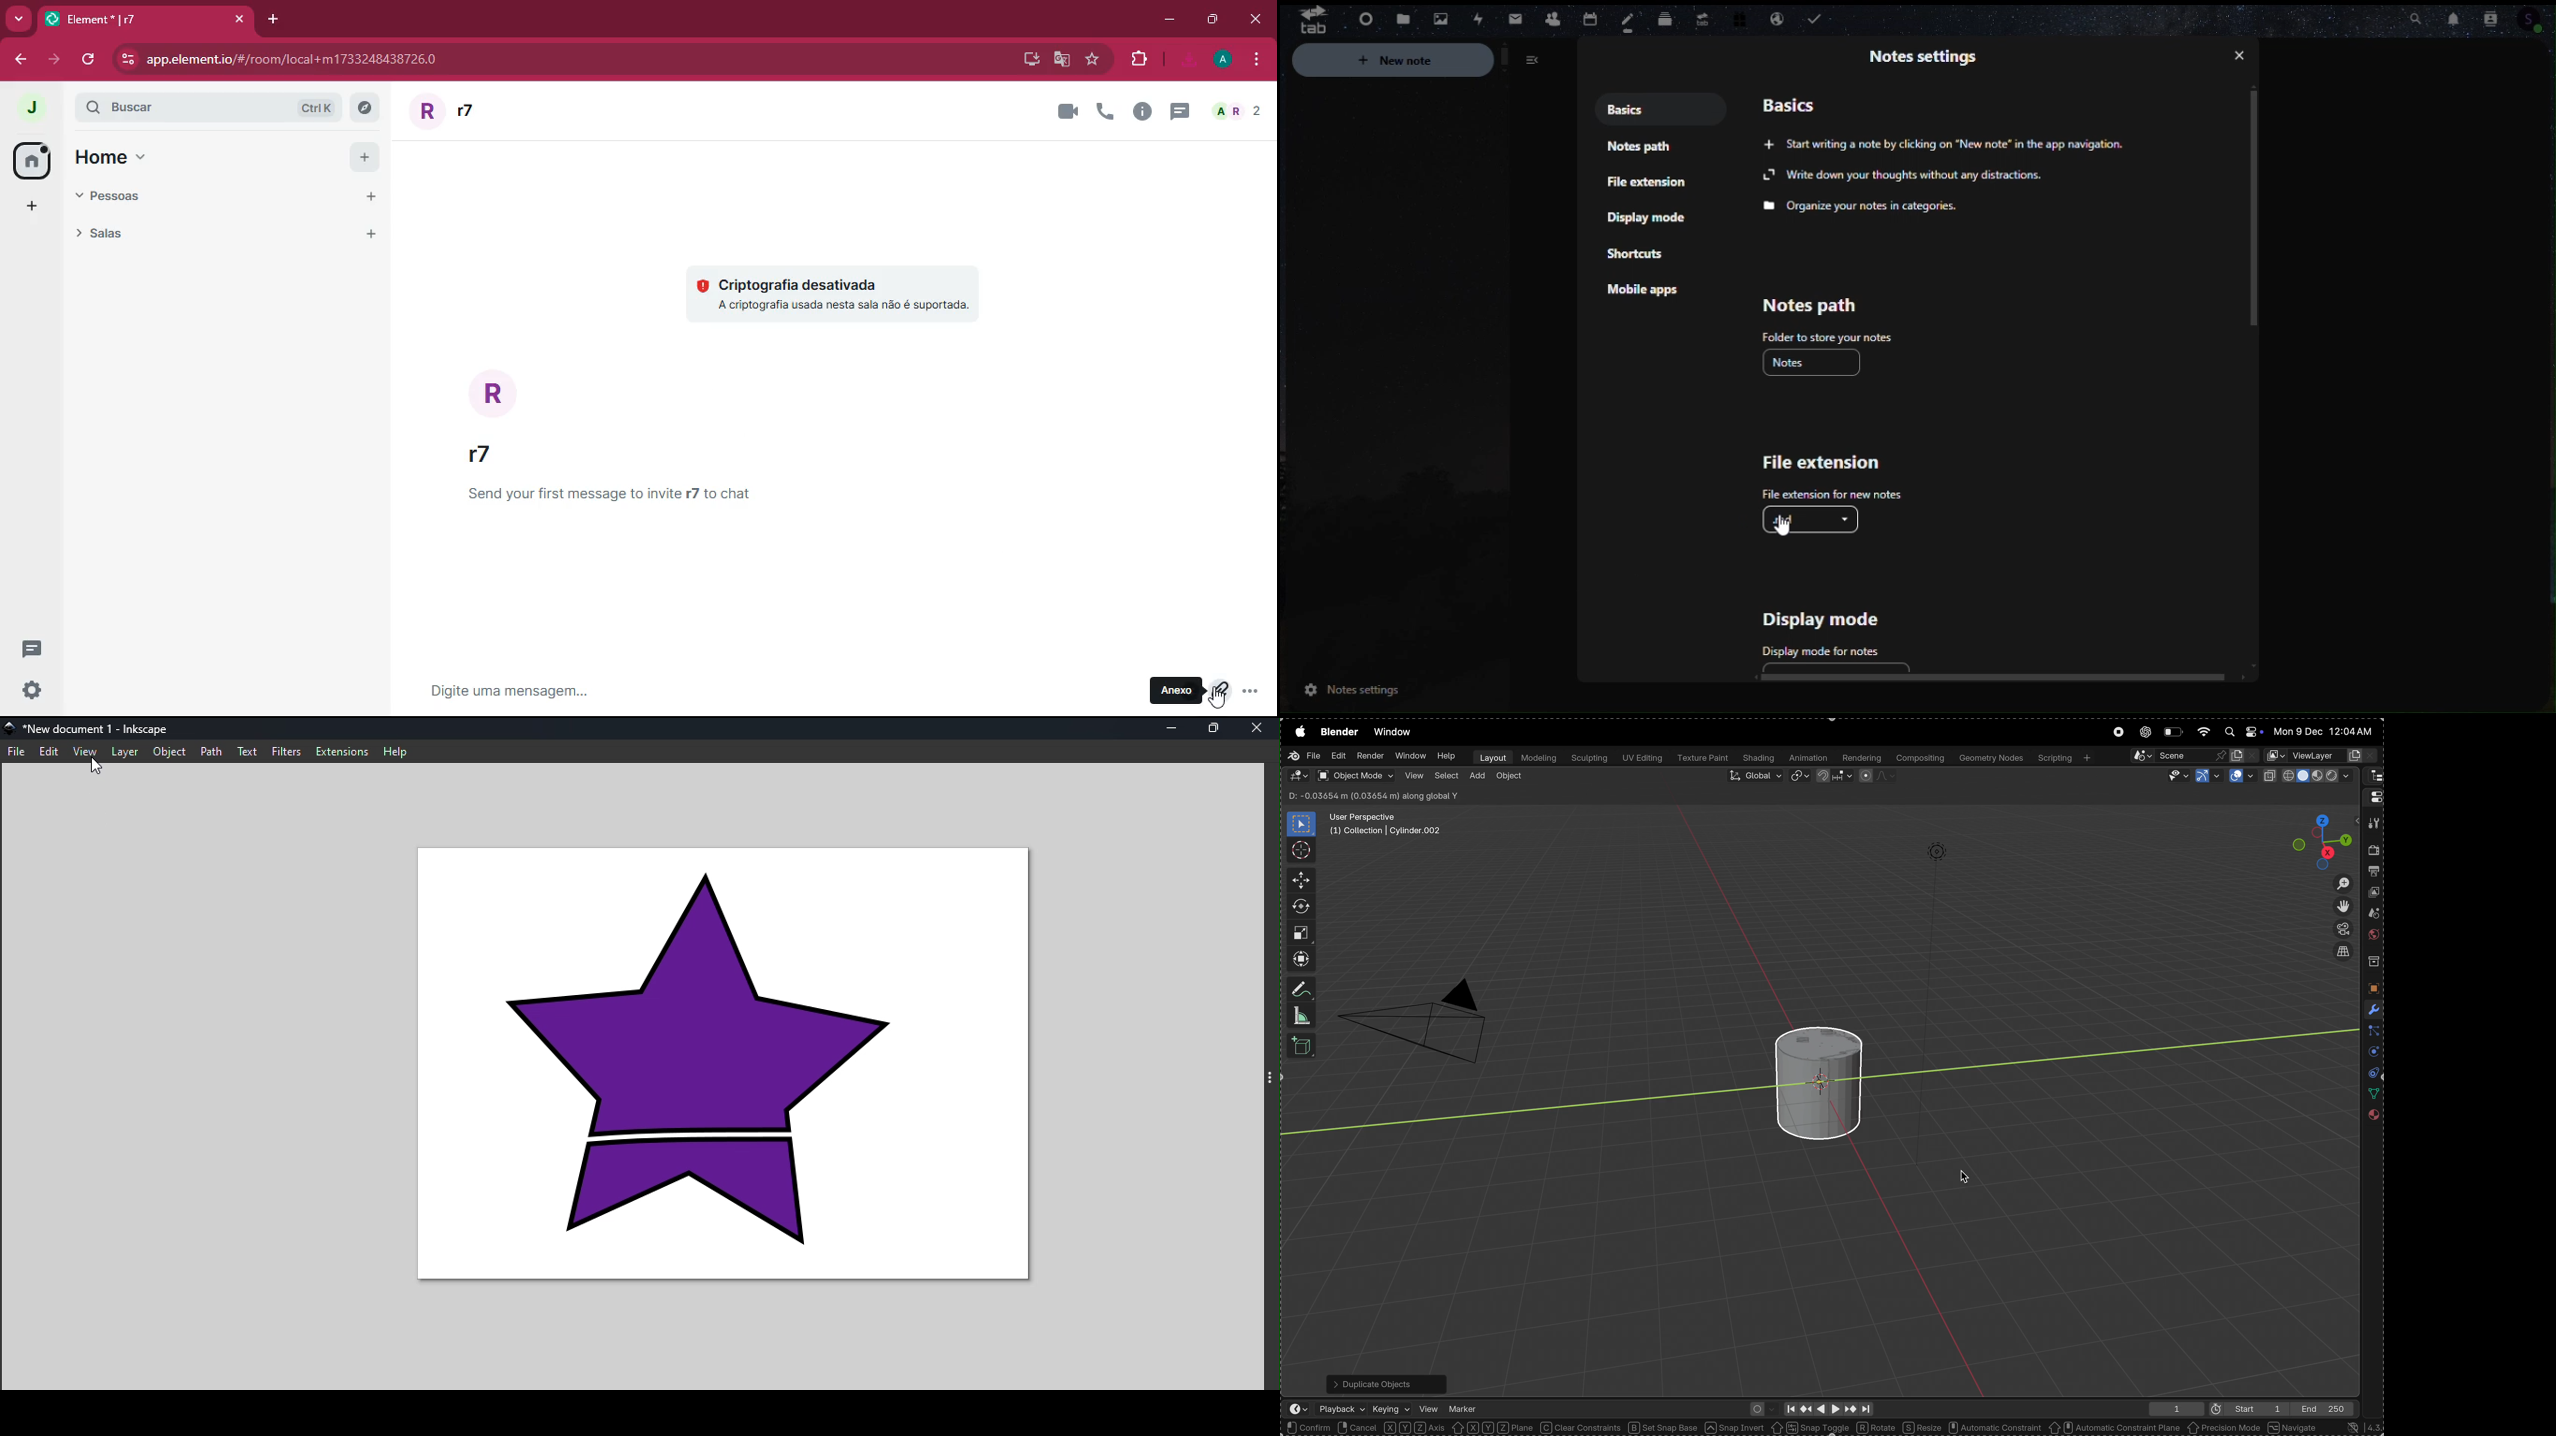  What do you see at coordinates (2206, 777) in the screenshot?
I see `show gimzo` at bounding box center [2206, 777].